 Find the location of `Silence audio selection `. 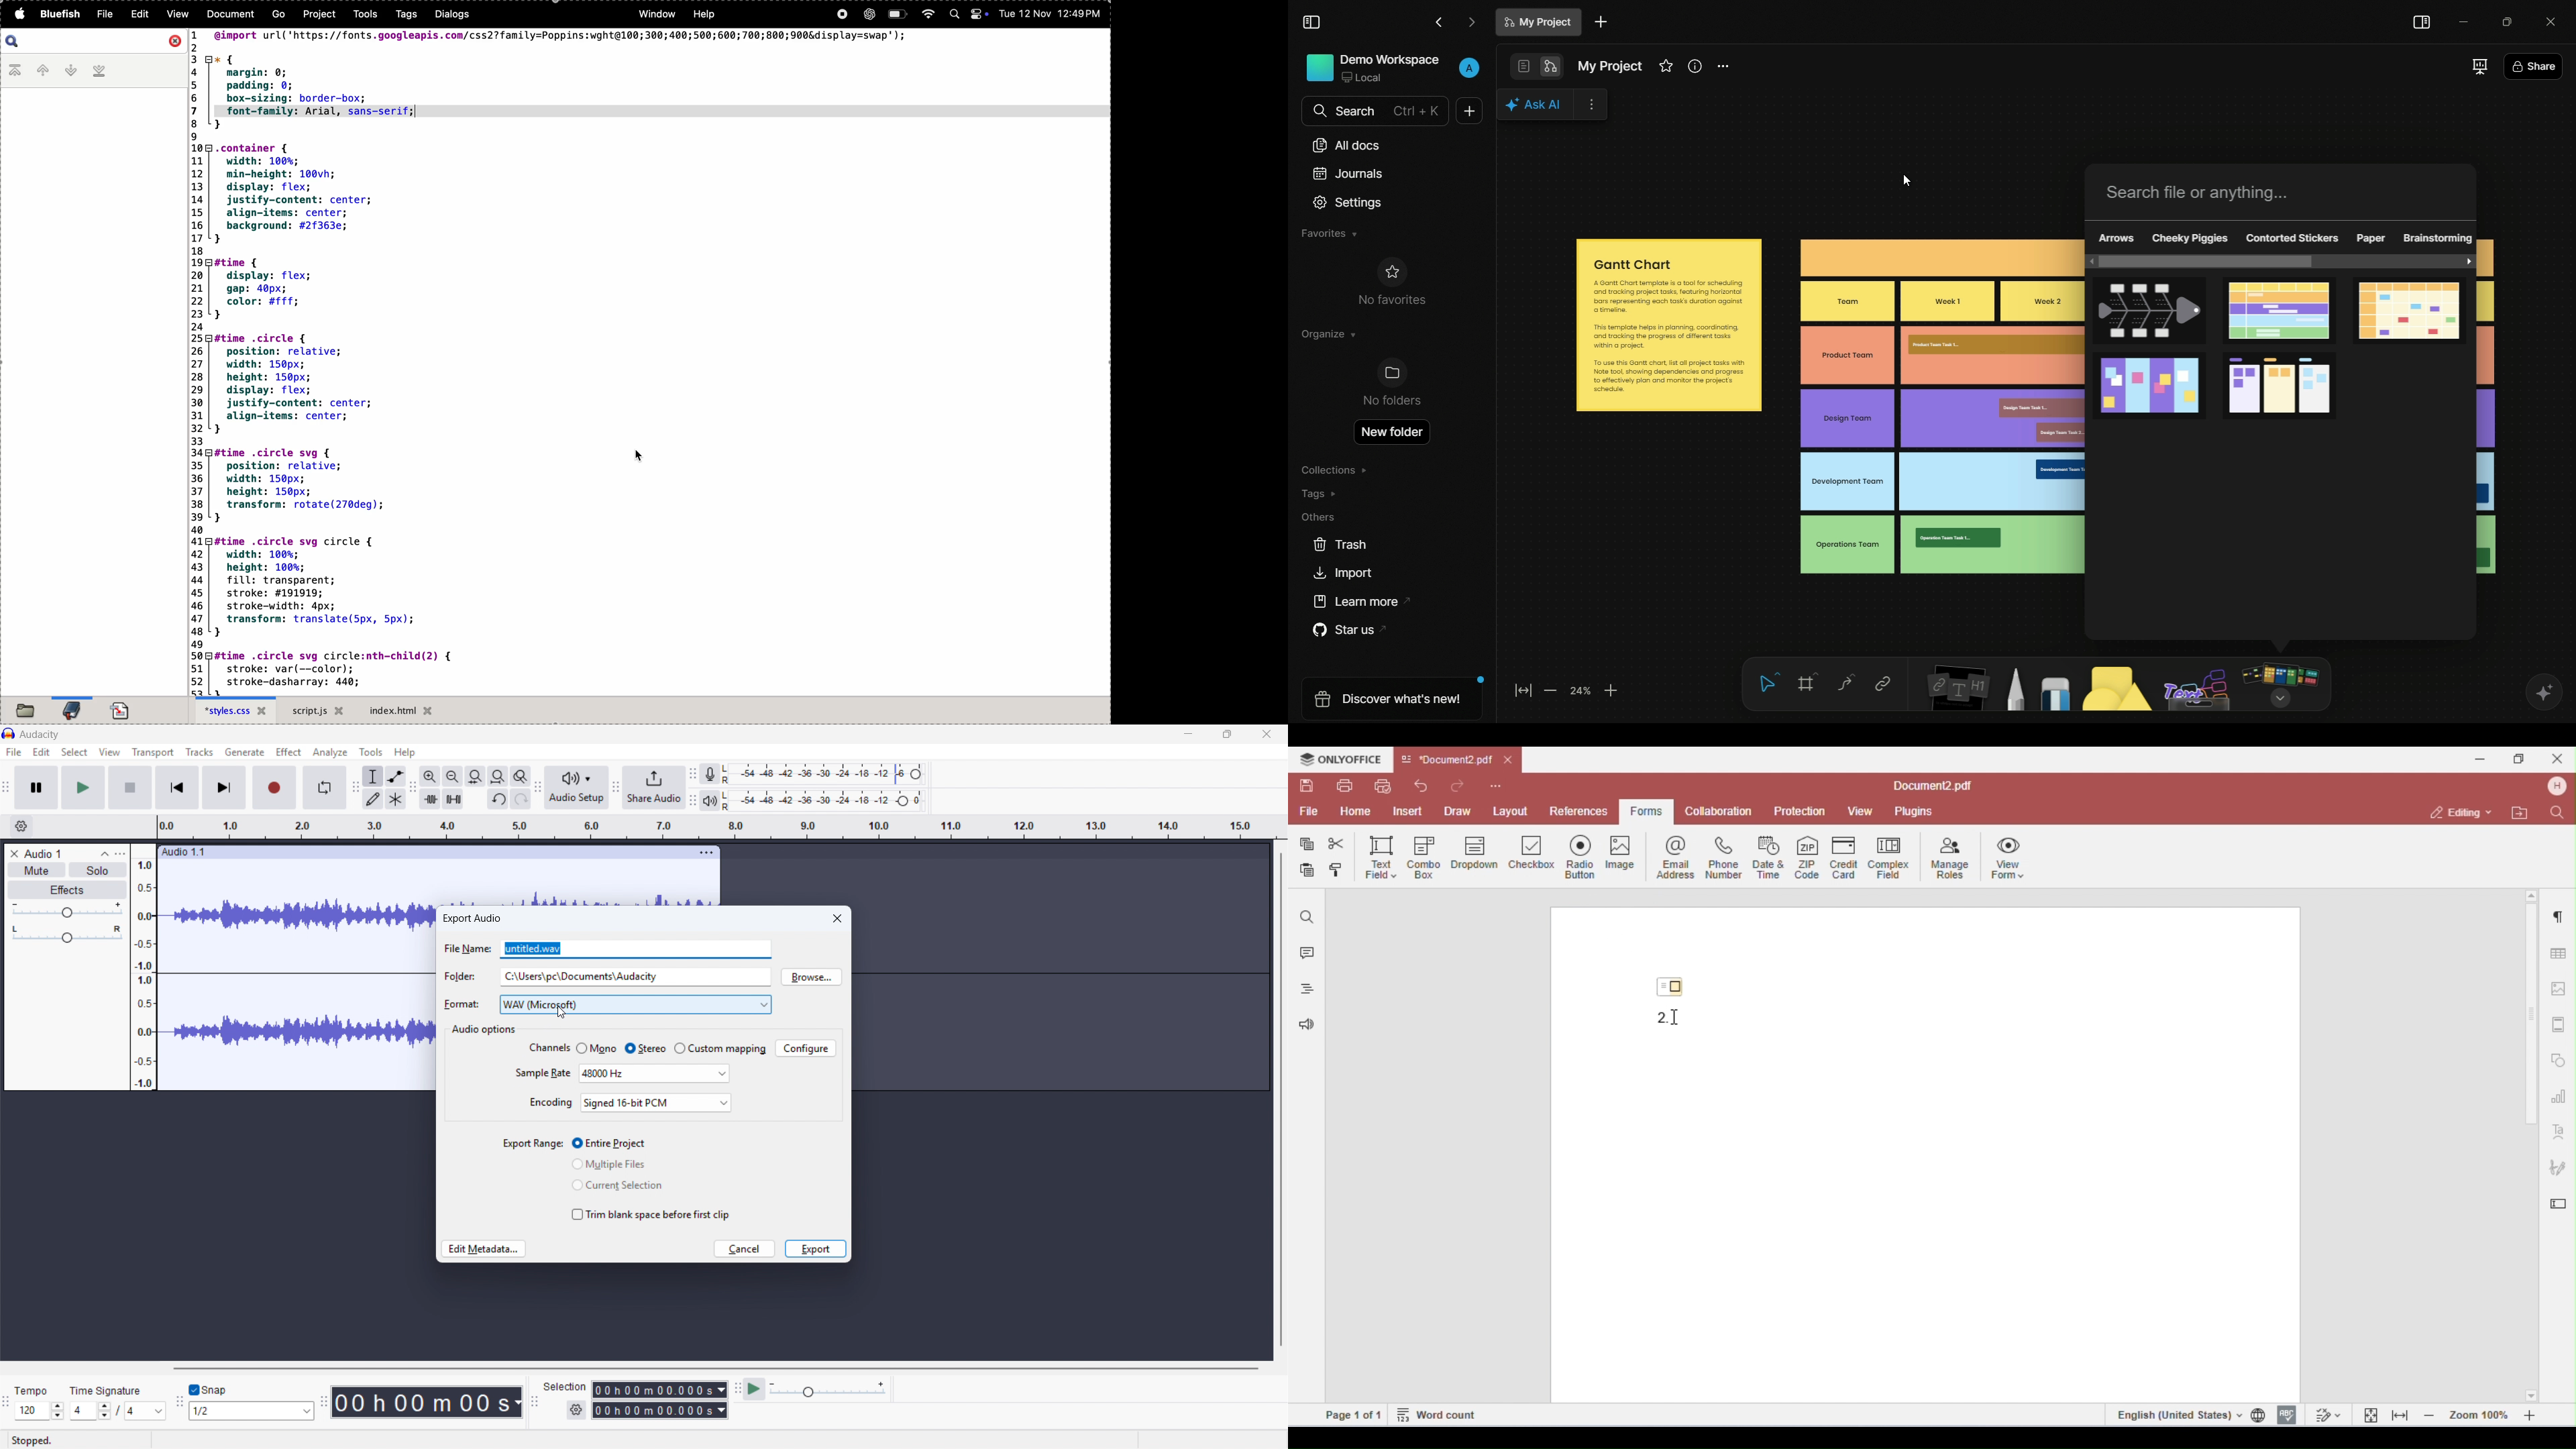

Silence audio selection  is located at coordinates (453, 799).